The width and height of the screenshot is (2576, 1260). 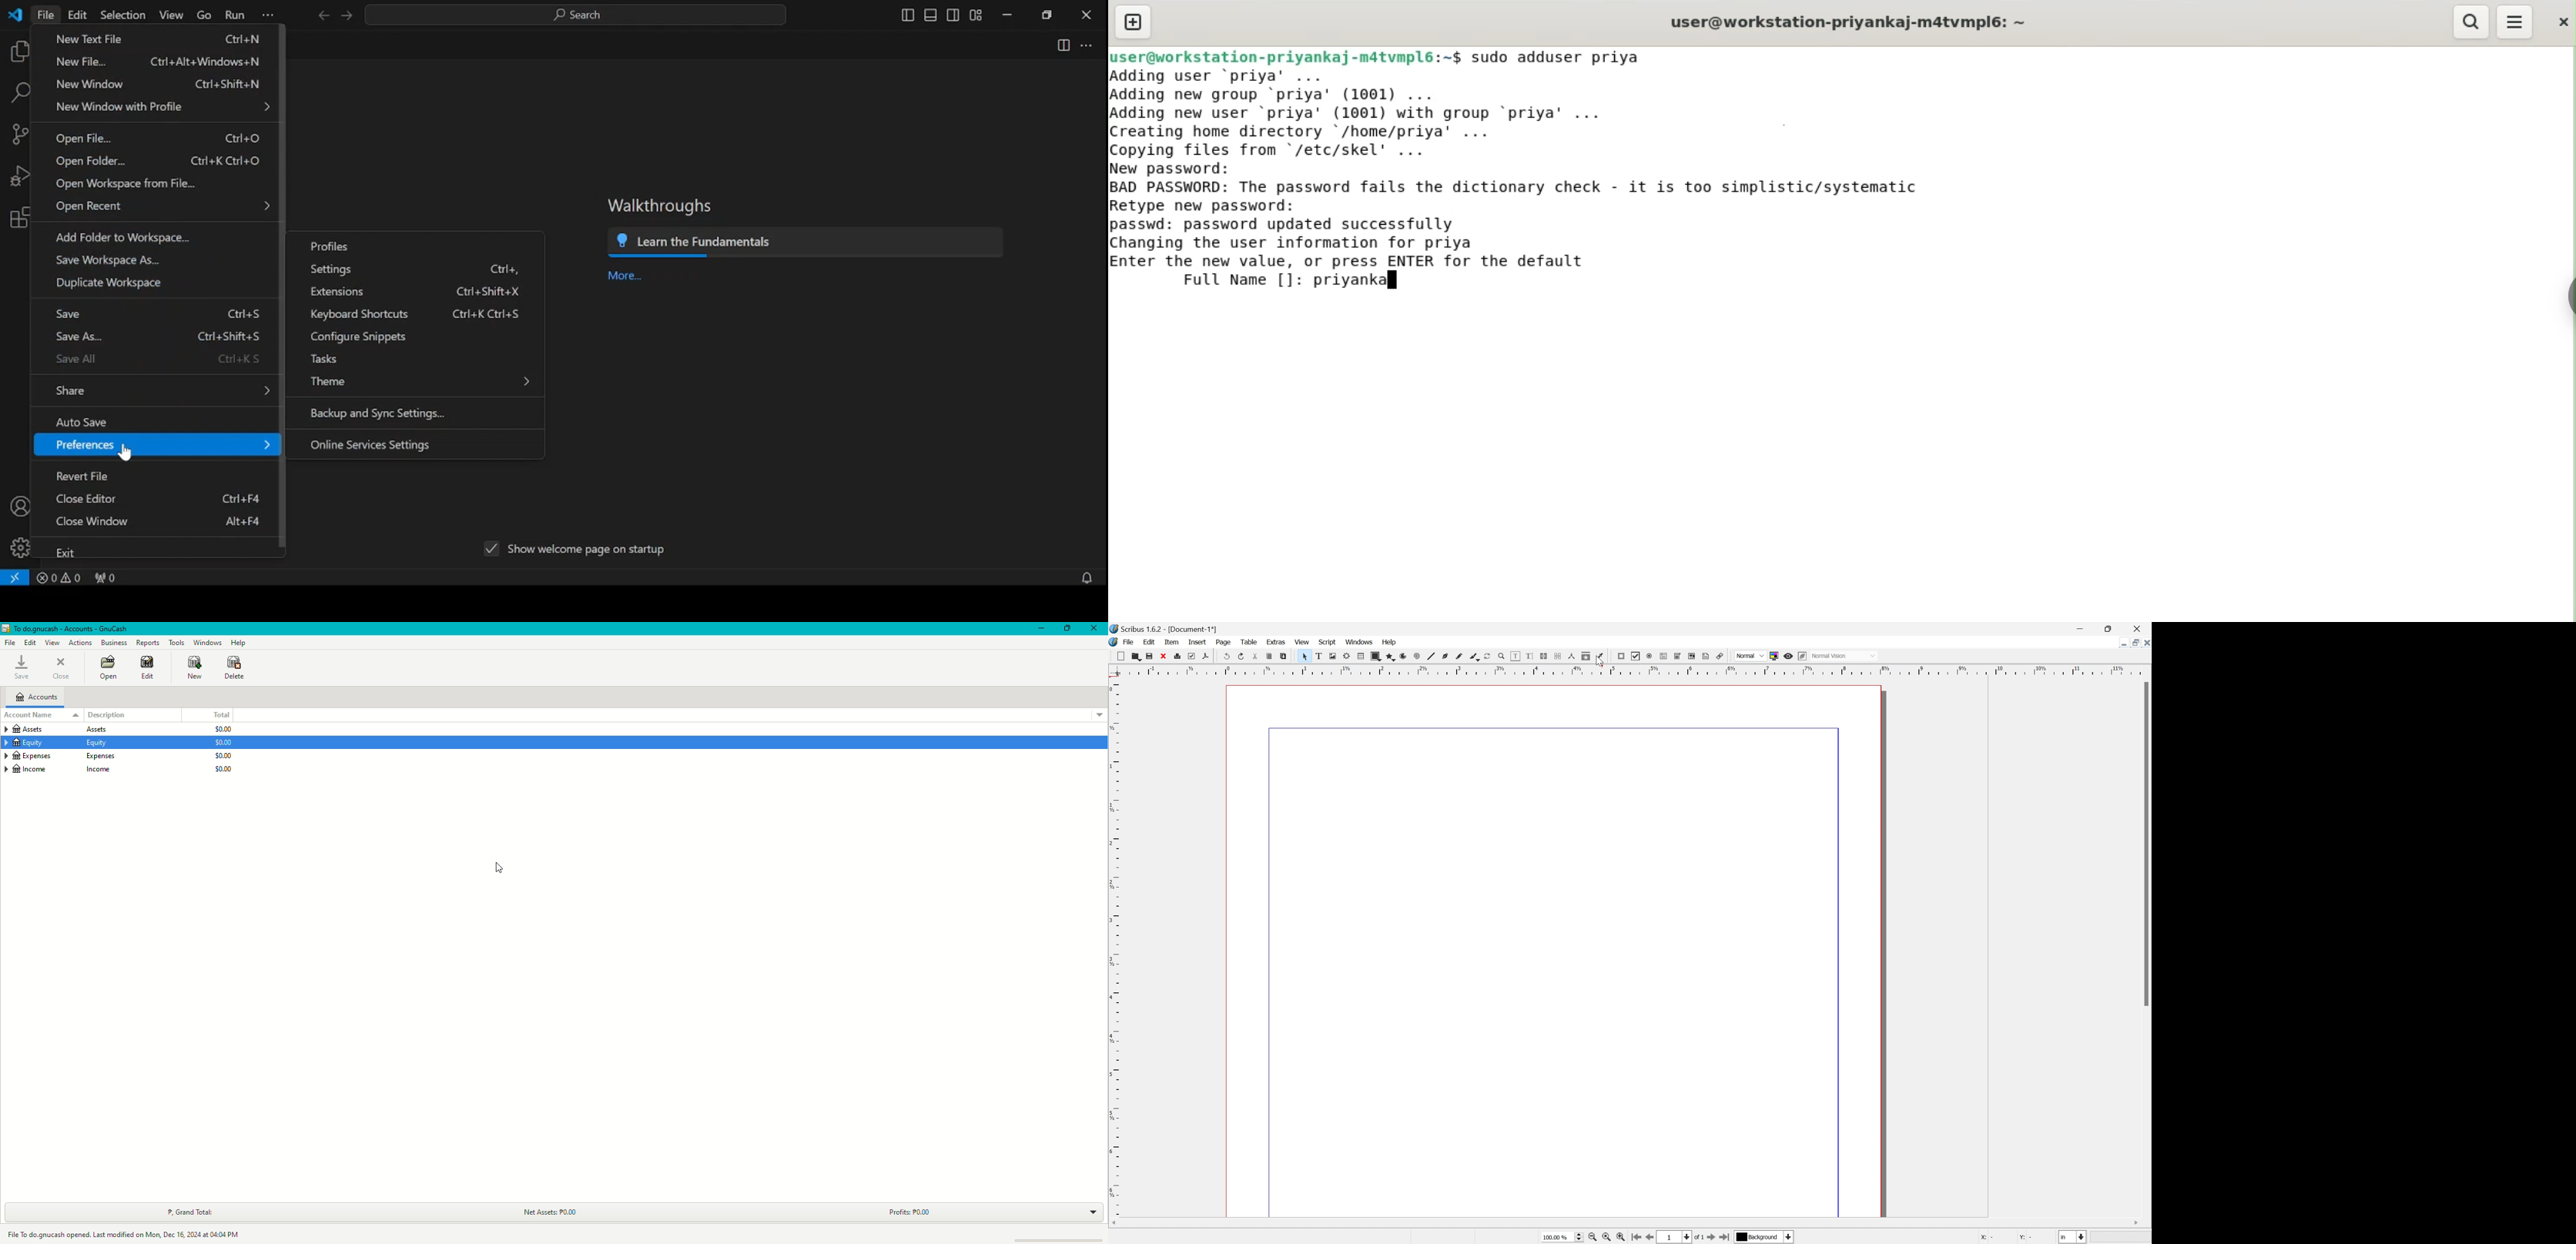 What do you see at coordinates (1115, 642) in the screenshot?
I see `application logo` at bounding box center [1115, 642].